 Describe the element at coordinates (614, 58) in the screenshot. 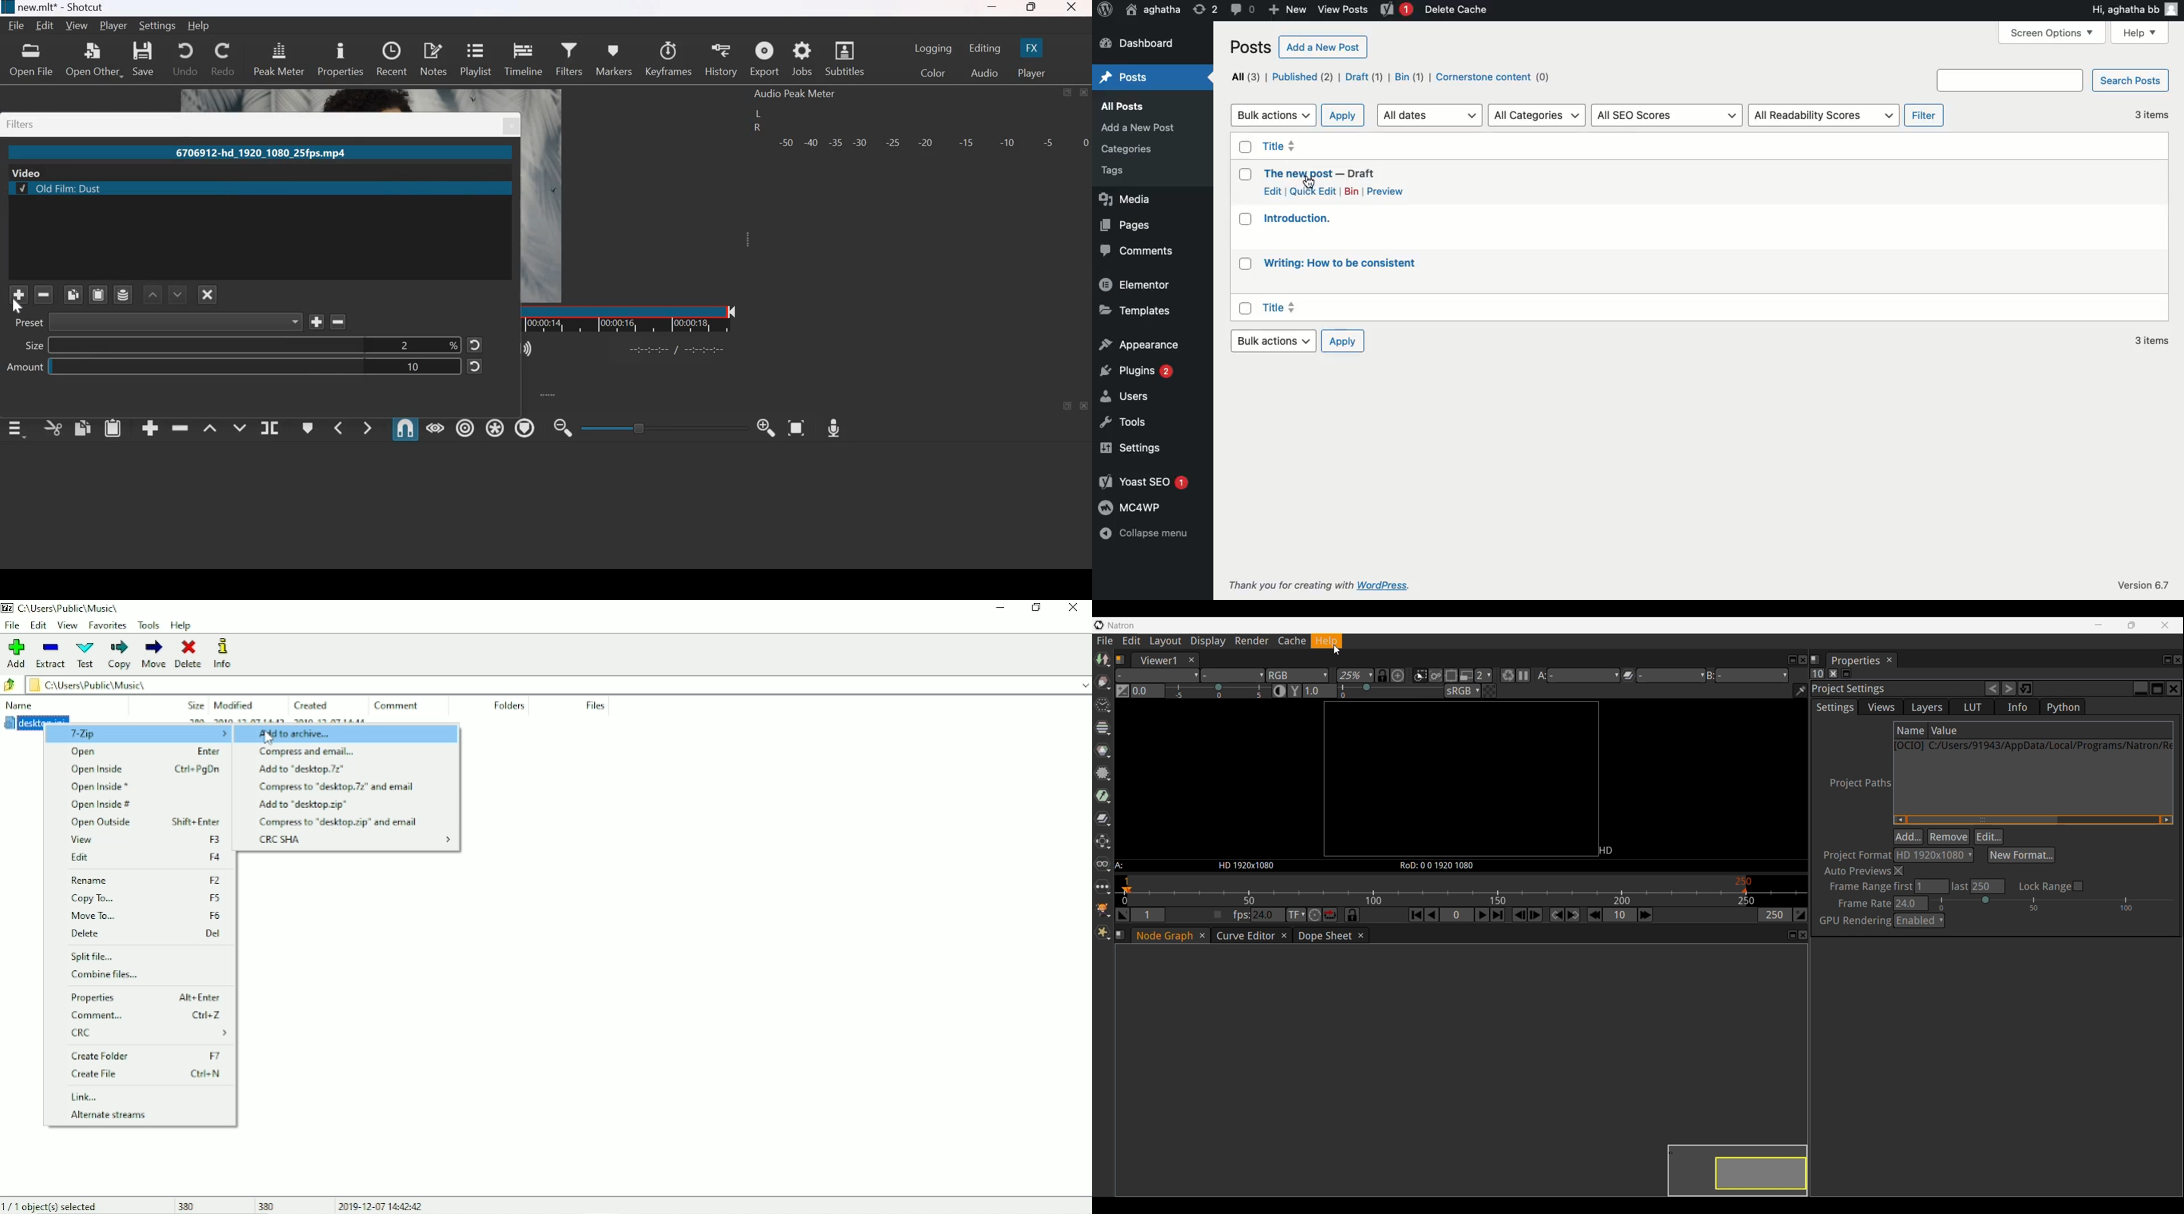

I see `Markers` at that location.